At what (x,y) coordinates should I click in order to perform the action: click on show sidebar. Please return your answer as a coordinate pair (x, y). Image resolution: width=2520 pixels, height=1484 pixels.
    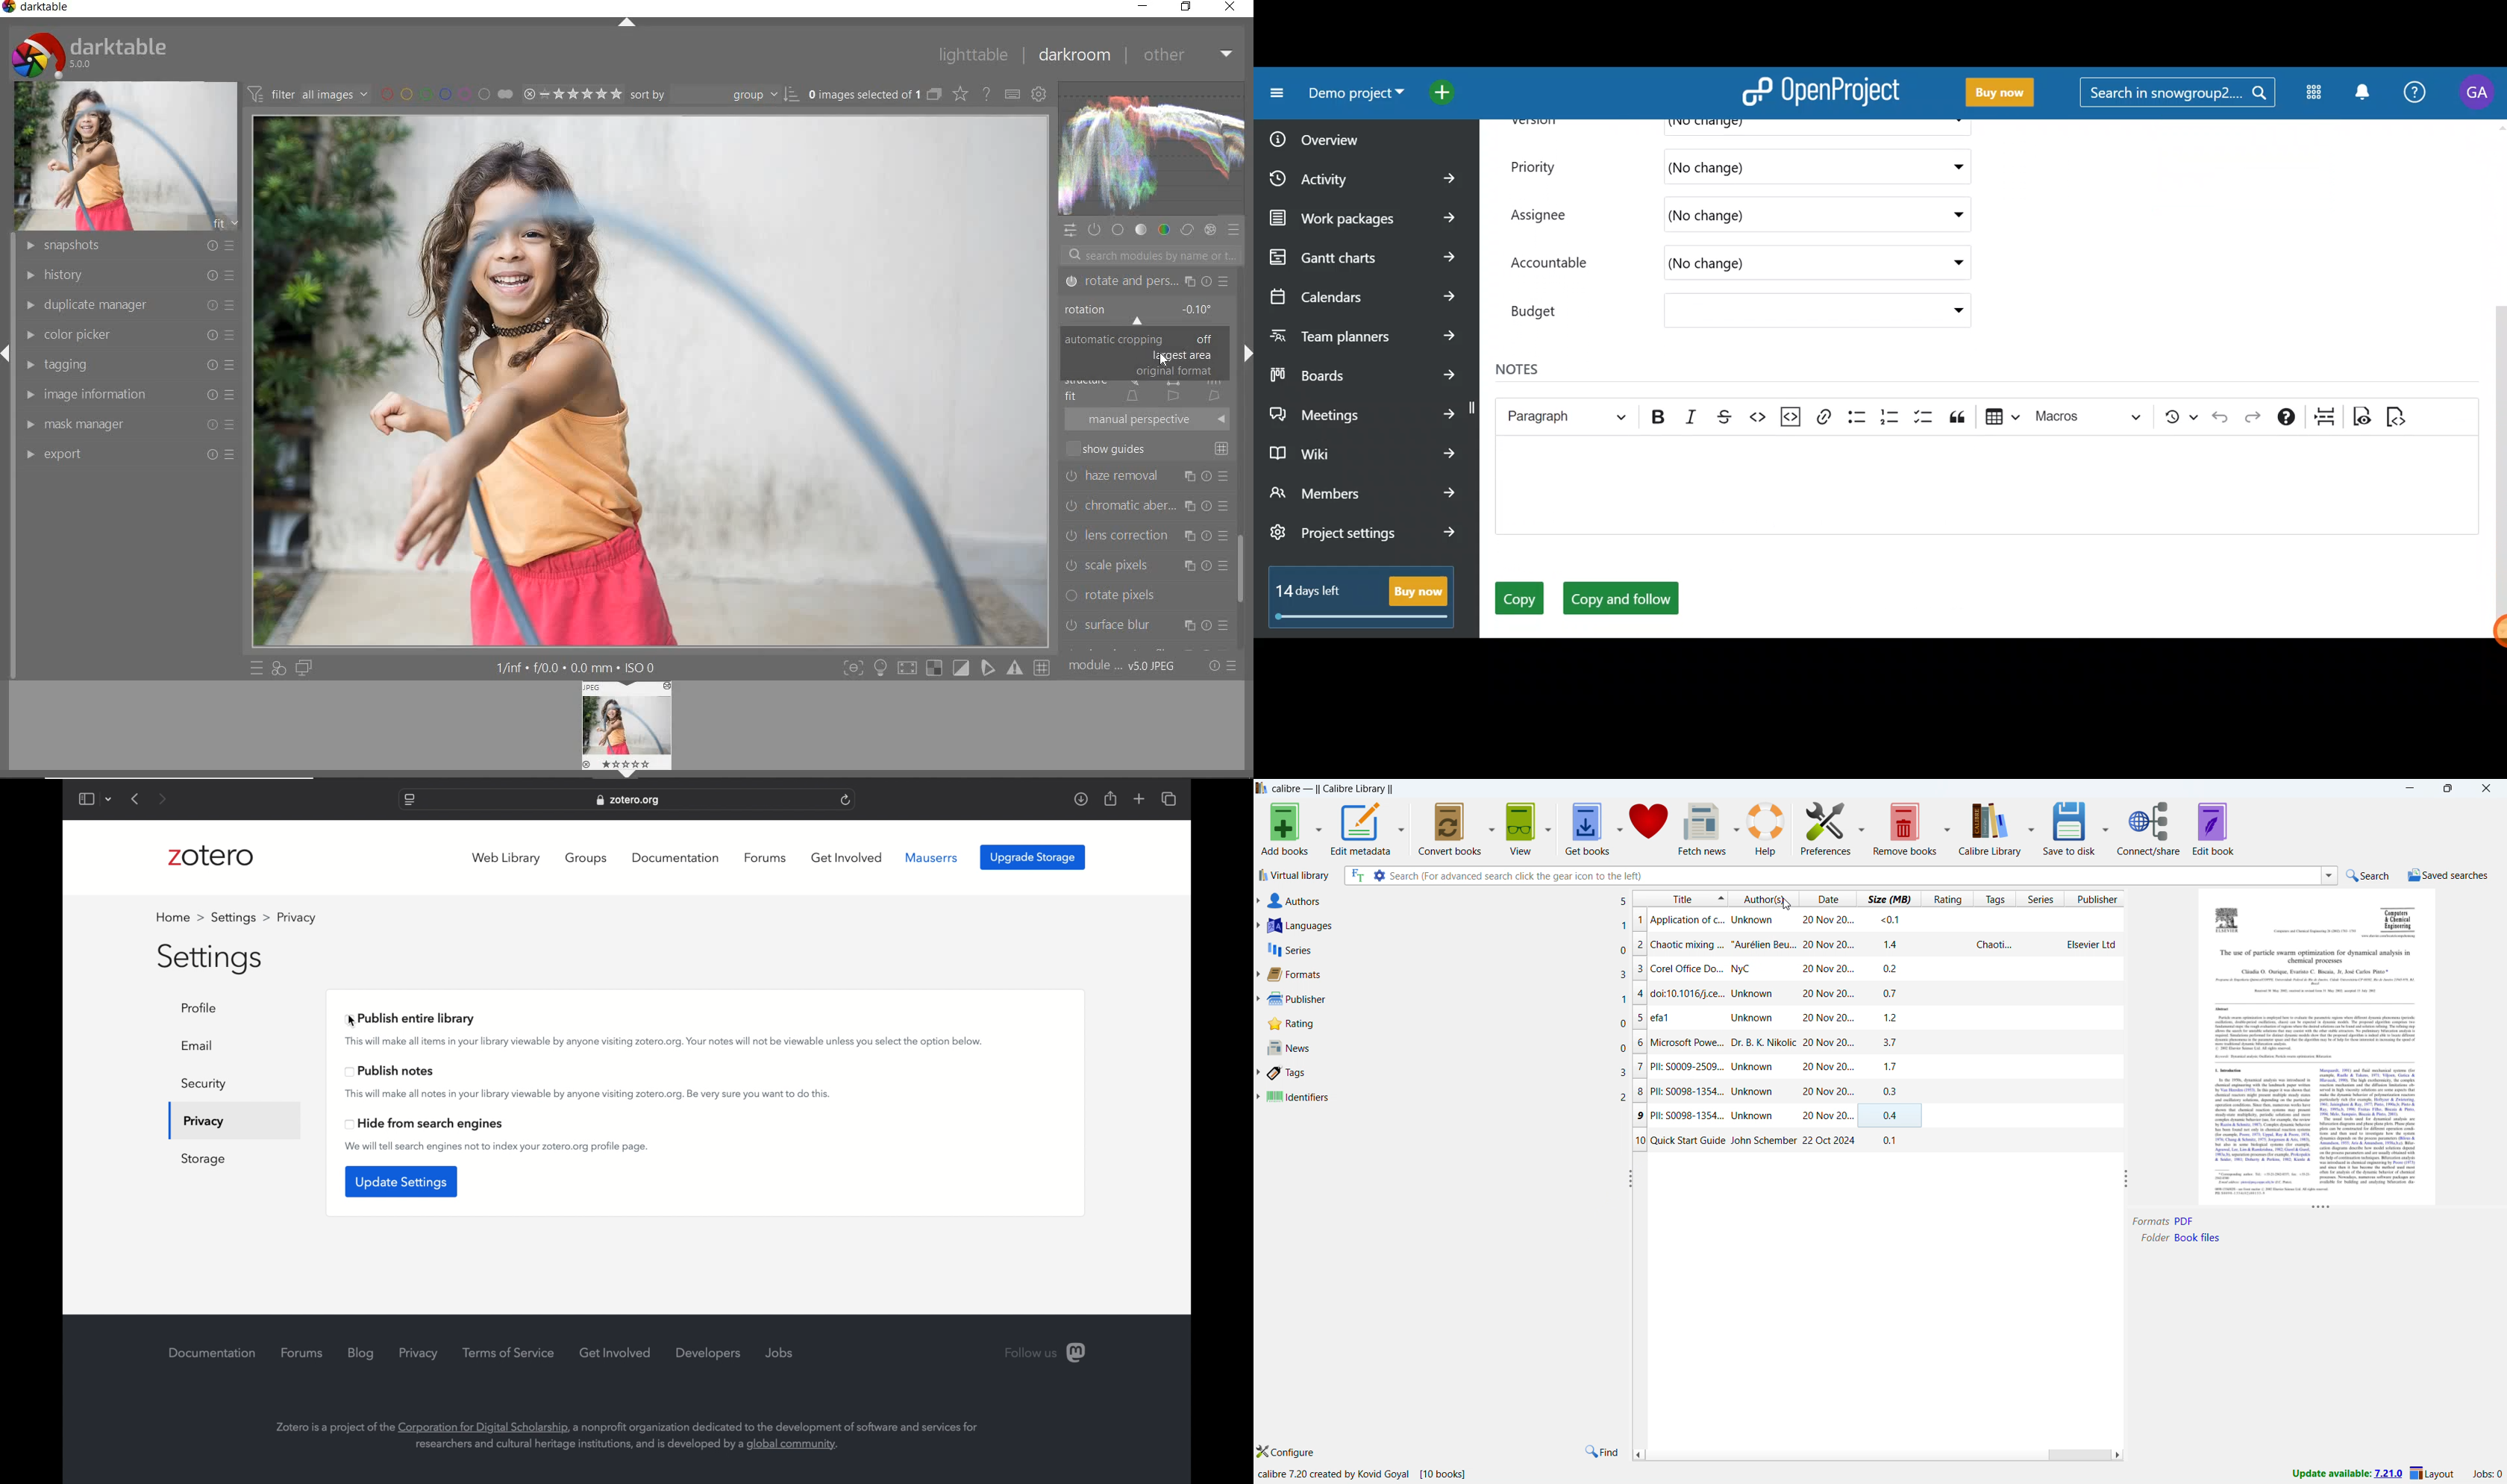
    Looking at the image, I should click on (86, 799).